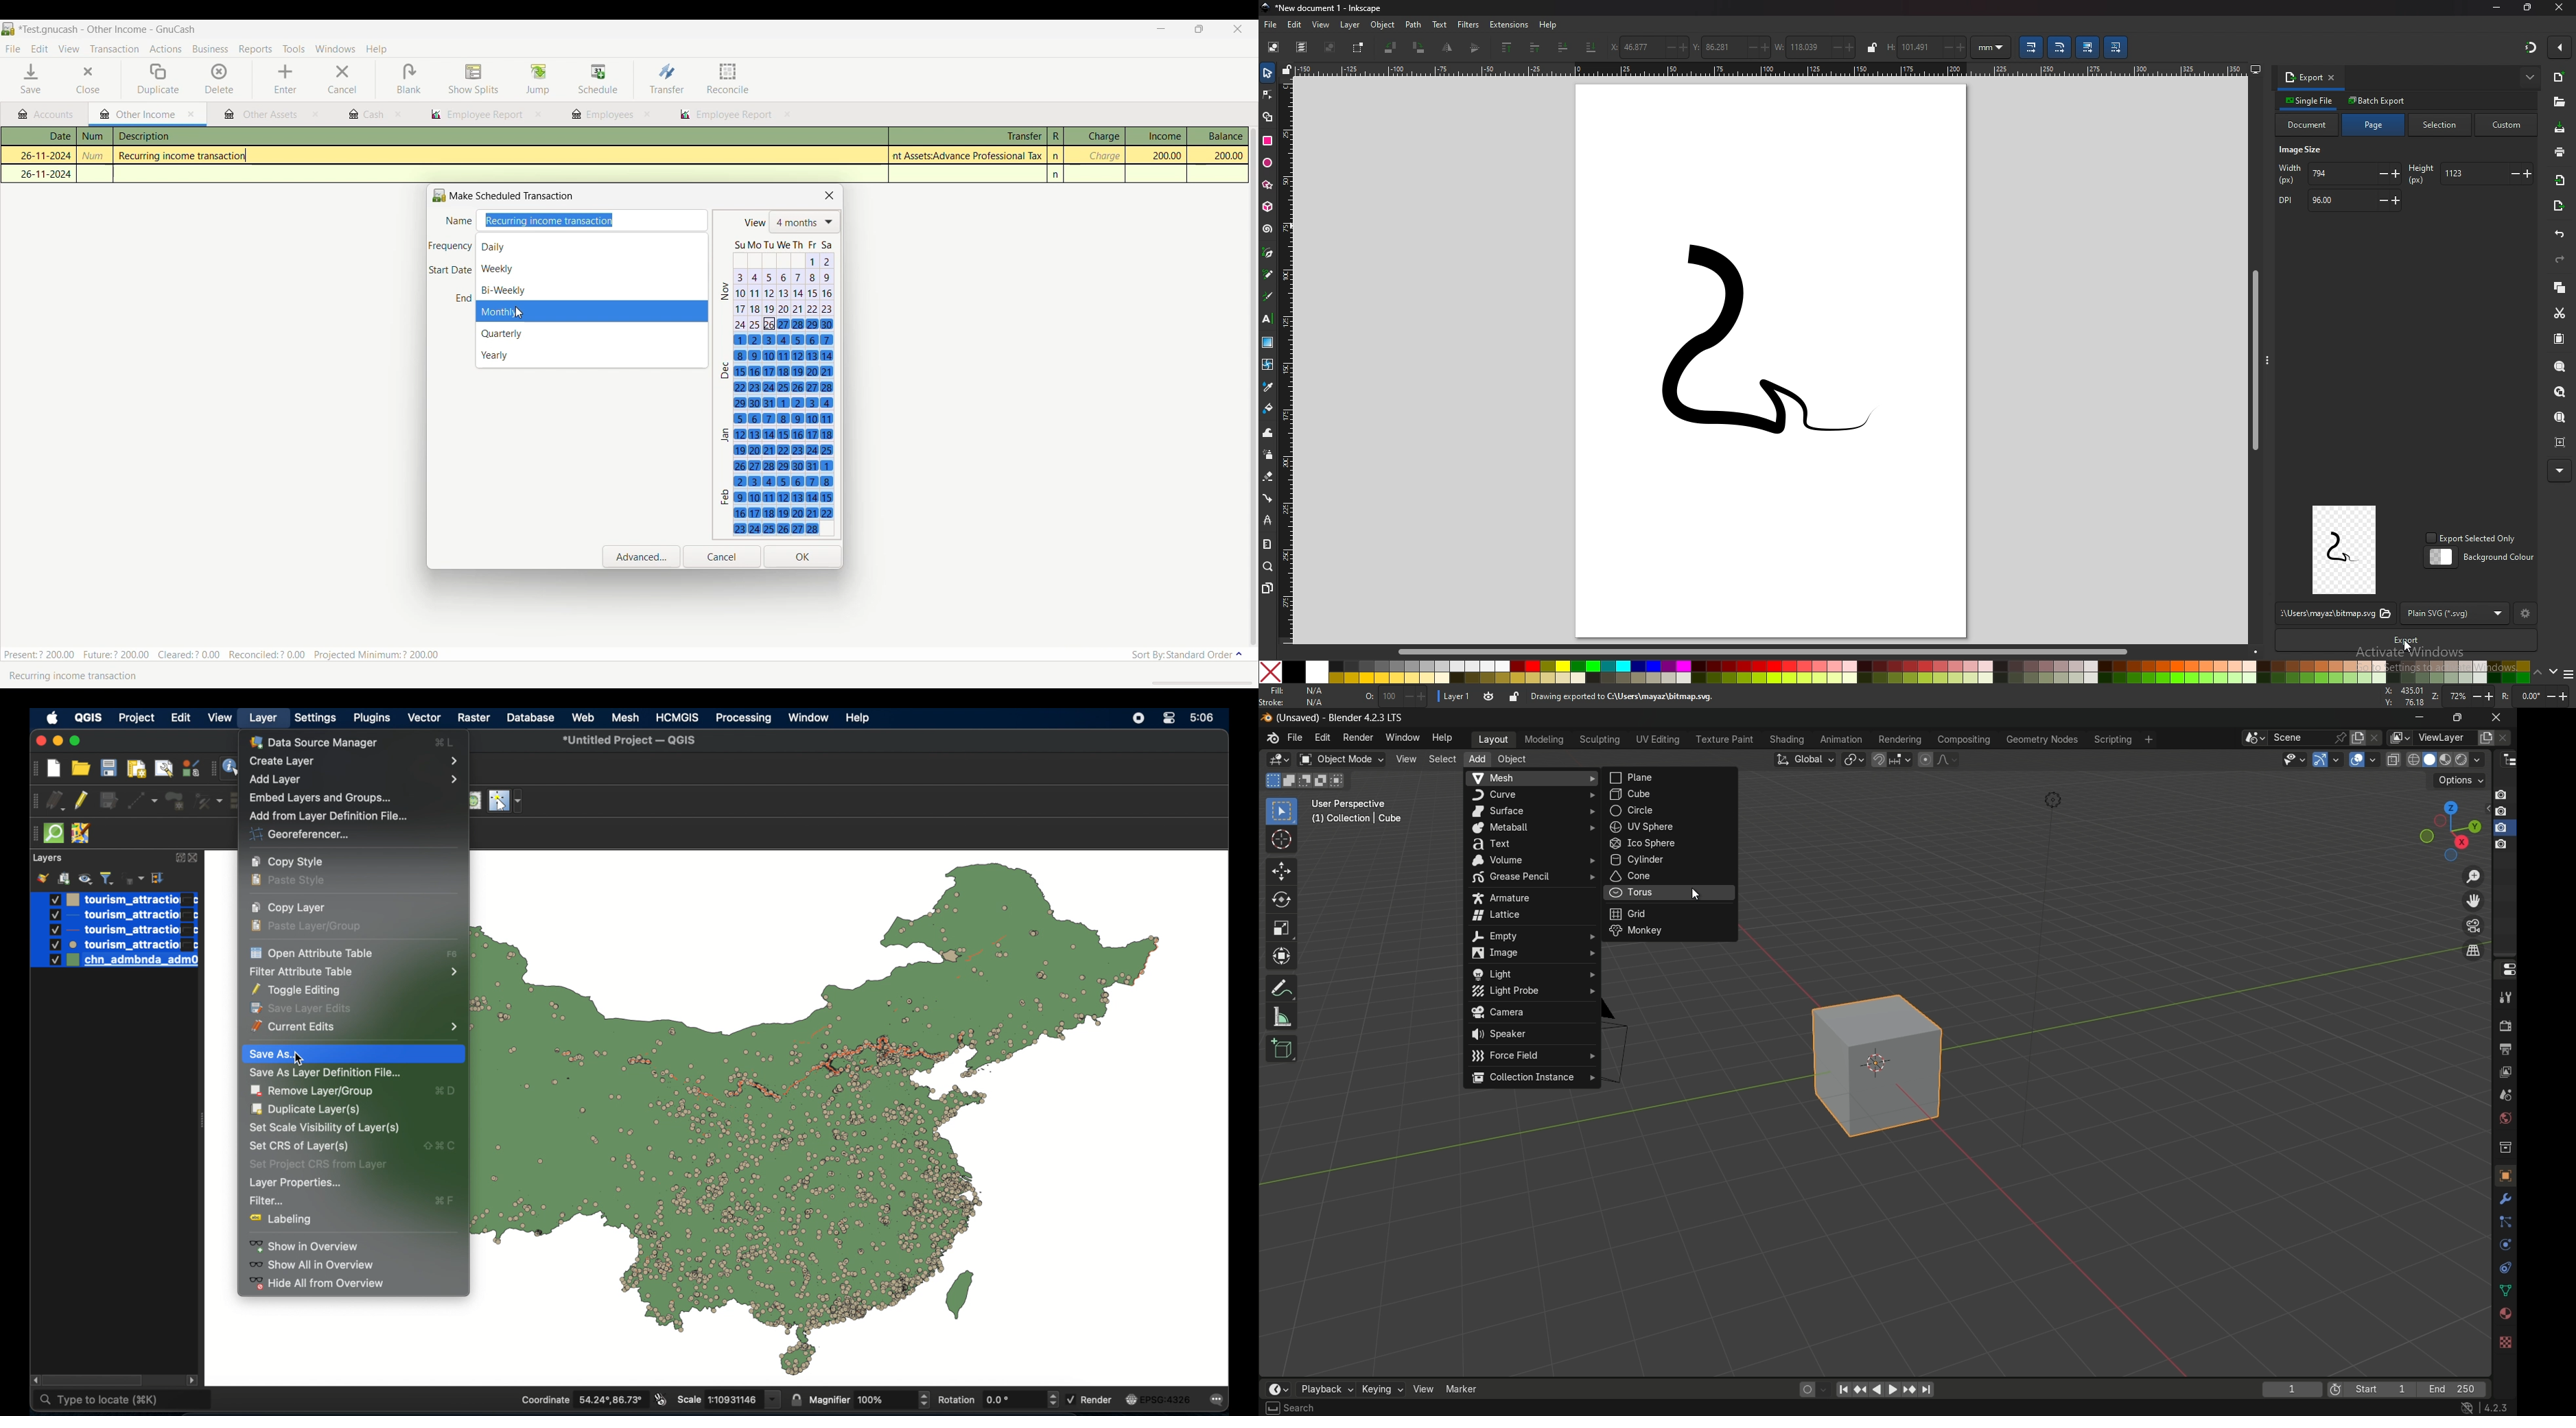  What do you see at coordinates (591, 312) in the screenshot?
I see `months` at bounding box center [591, 312].